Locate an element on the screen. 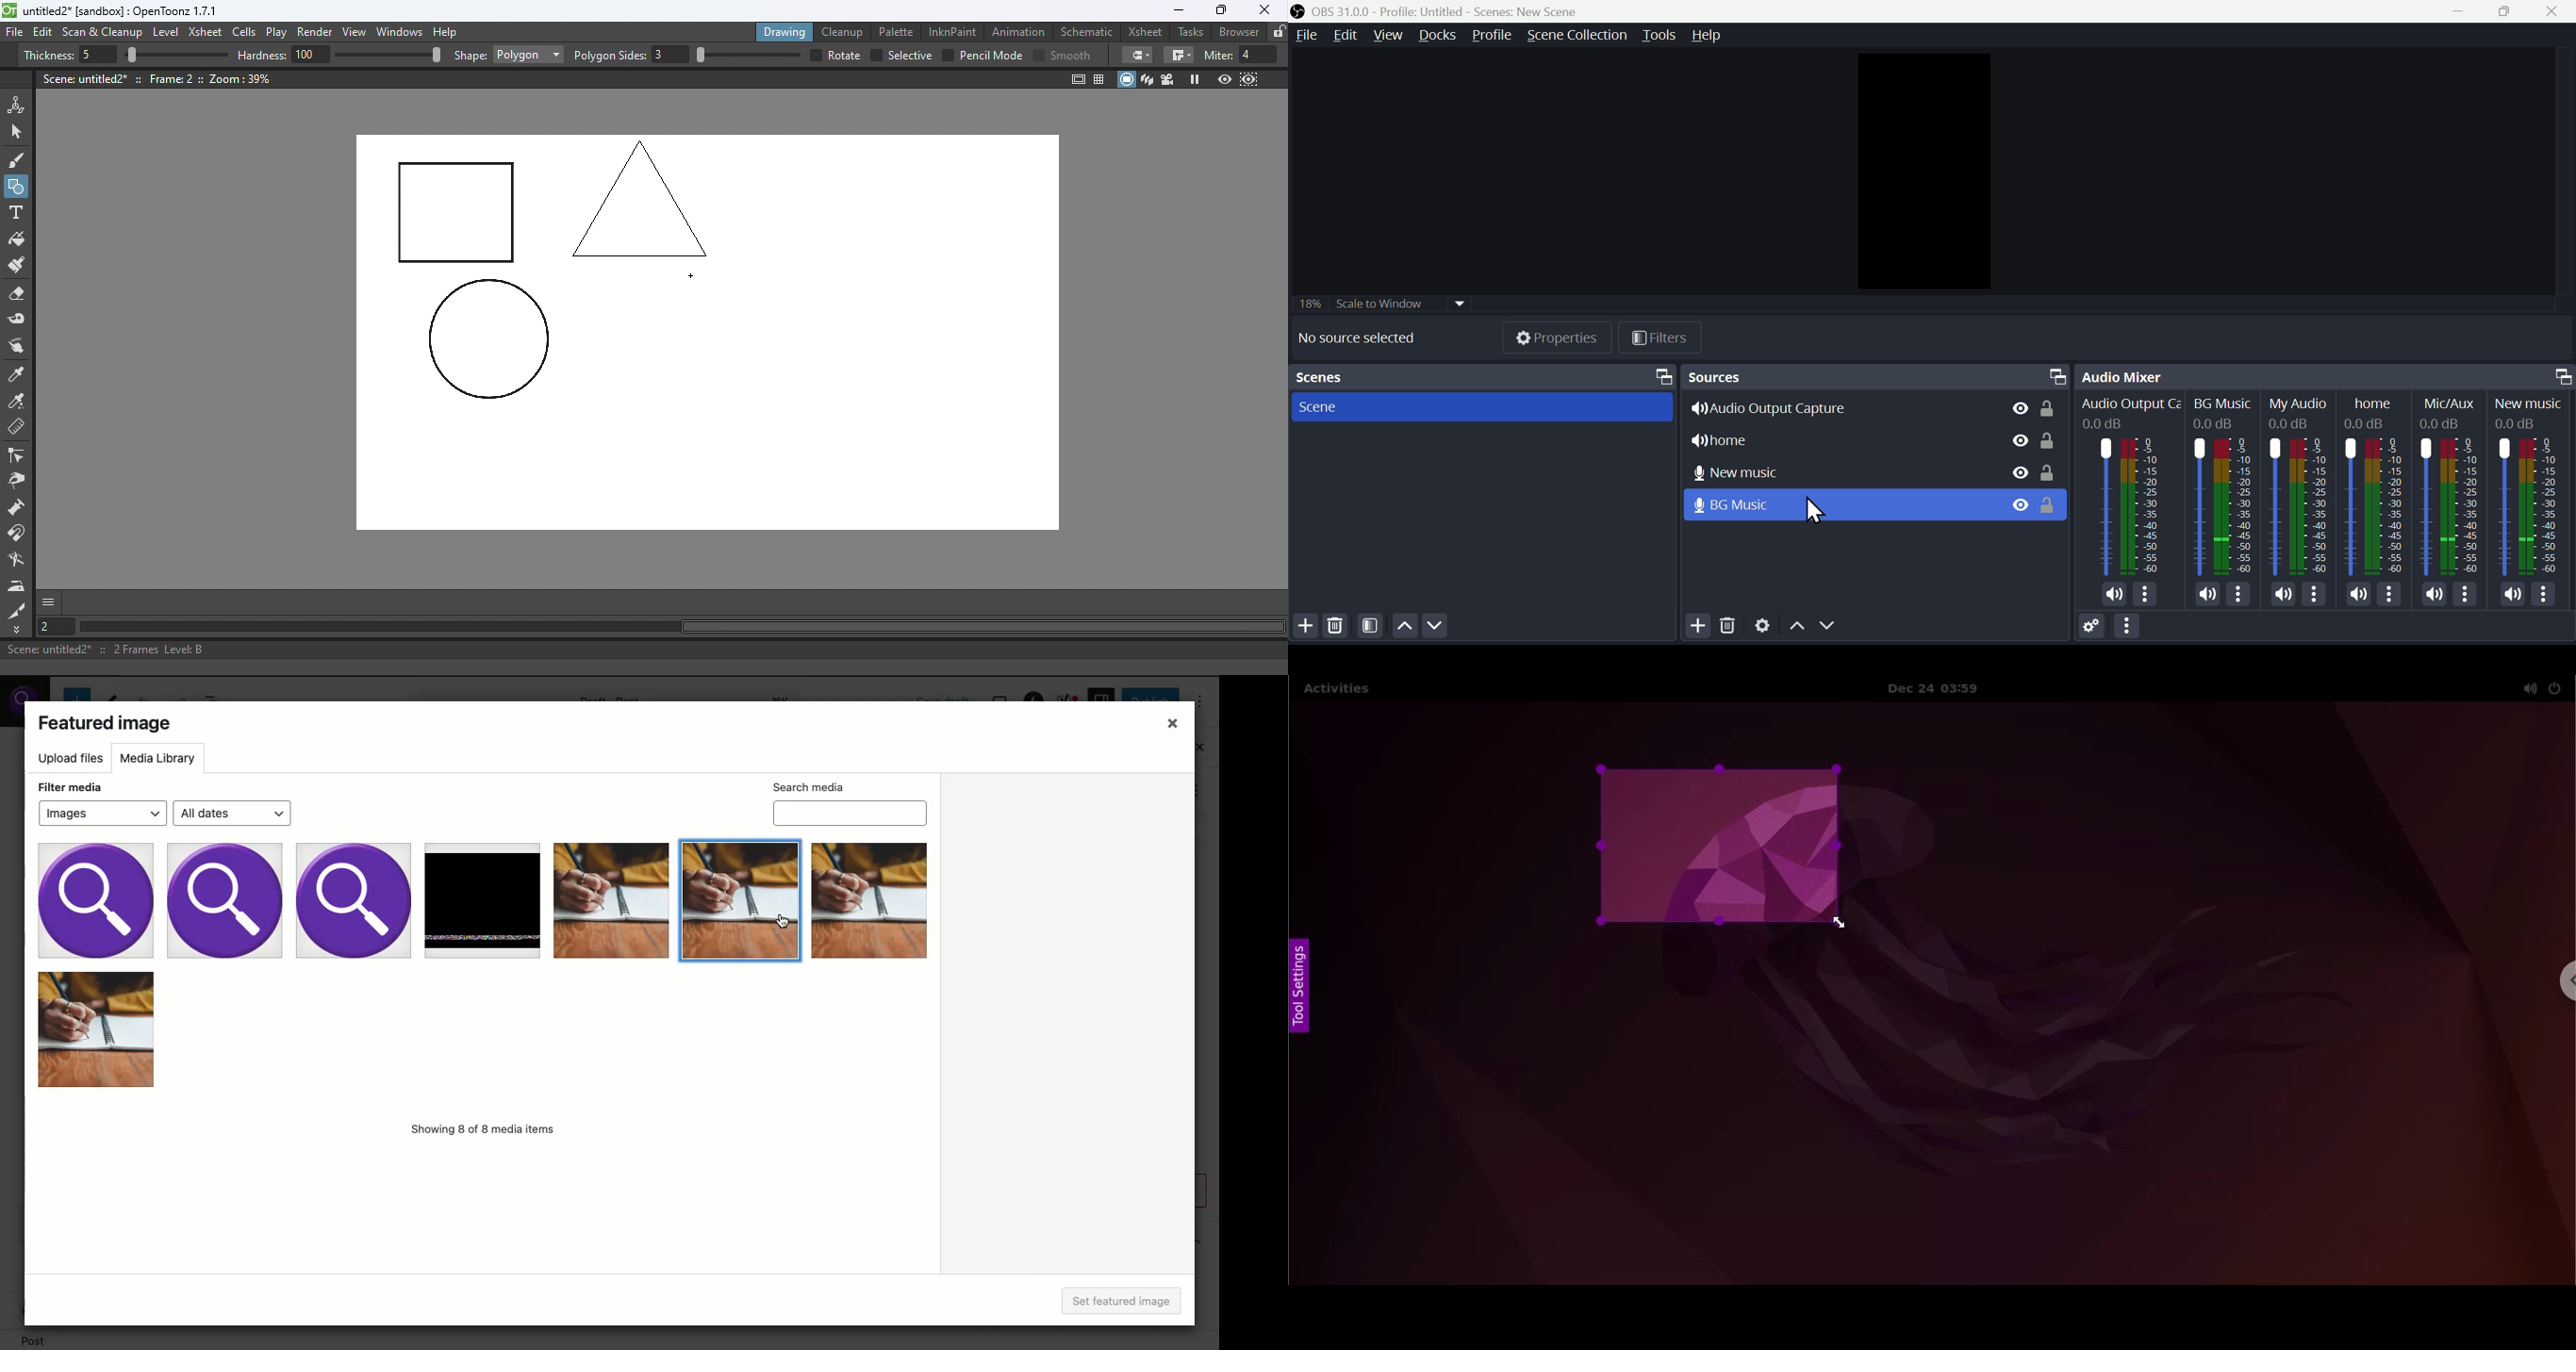 This screenshot has width=2576, height=1372. Maximise is located at coordinates (2507, 11).